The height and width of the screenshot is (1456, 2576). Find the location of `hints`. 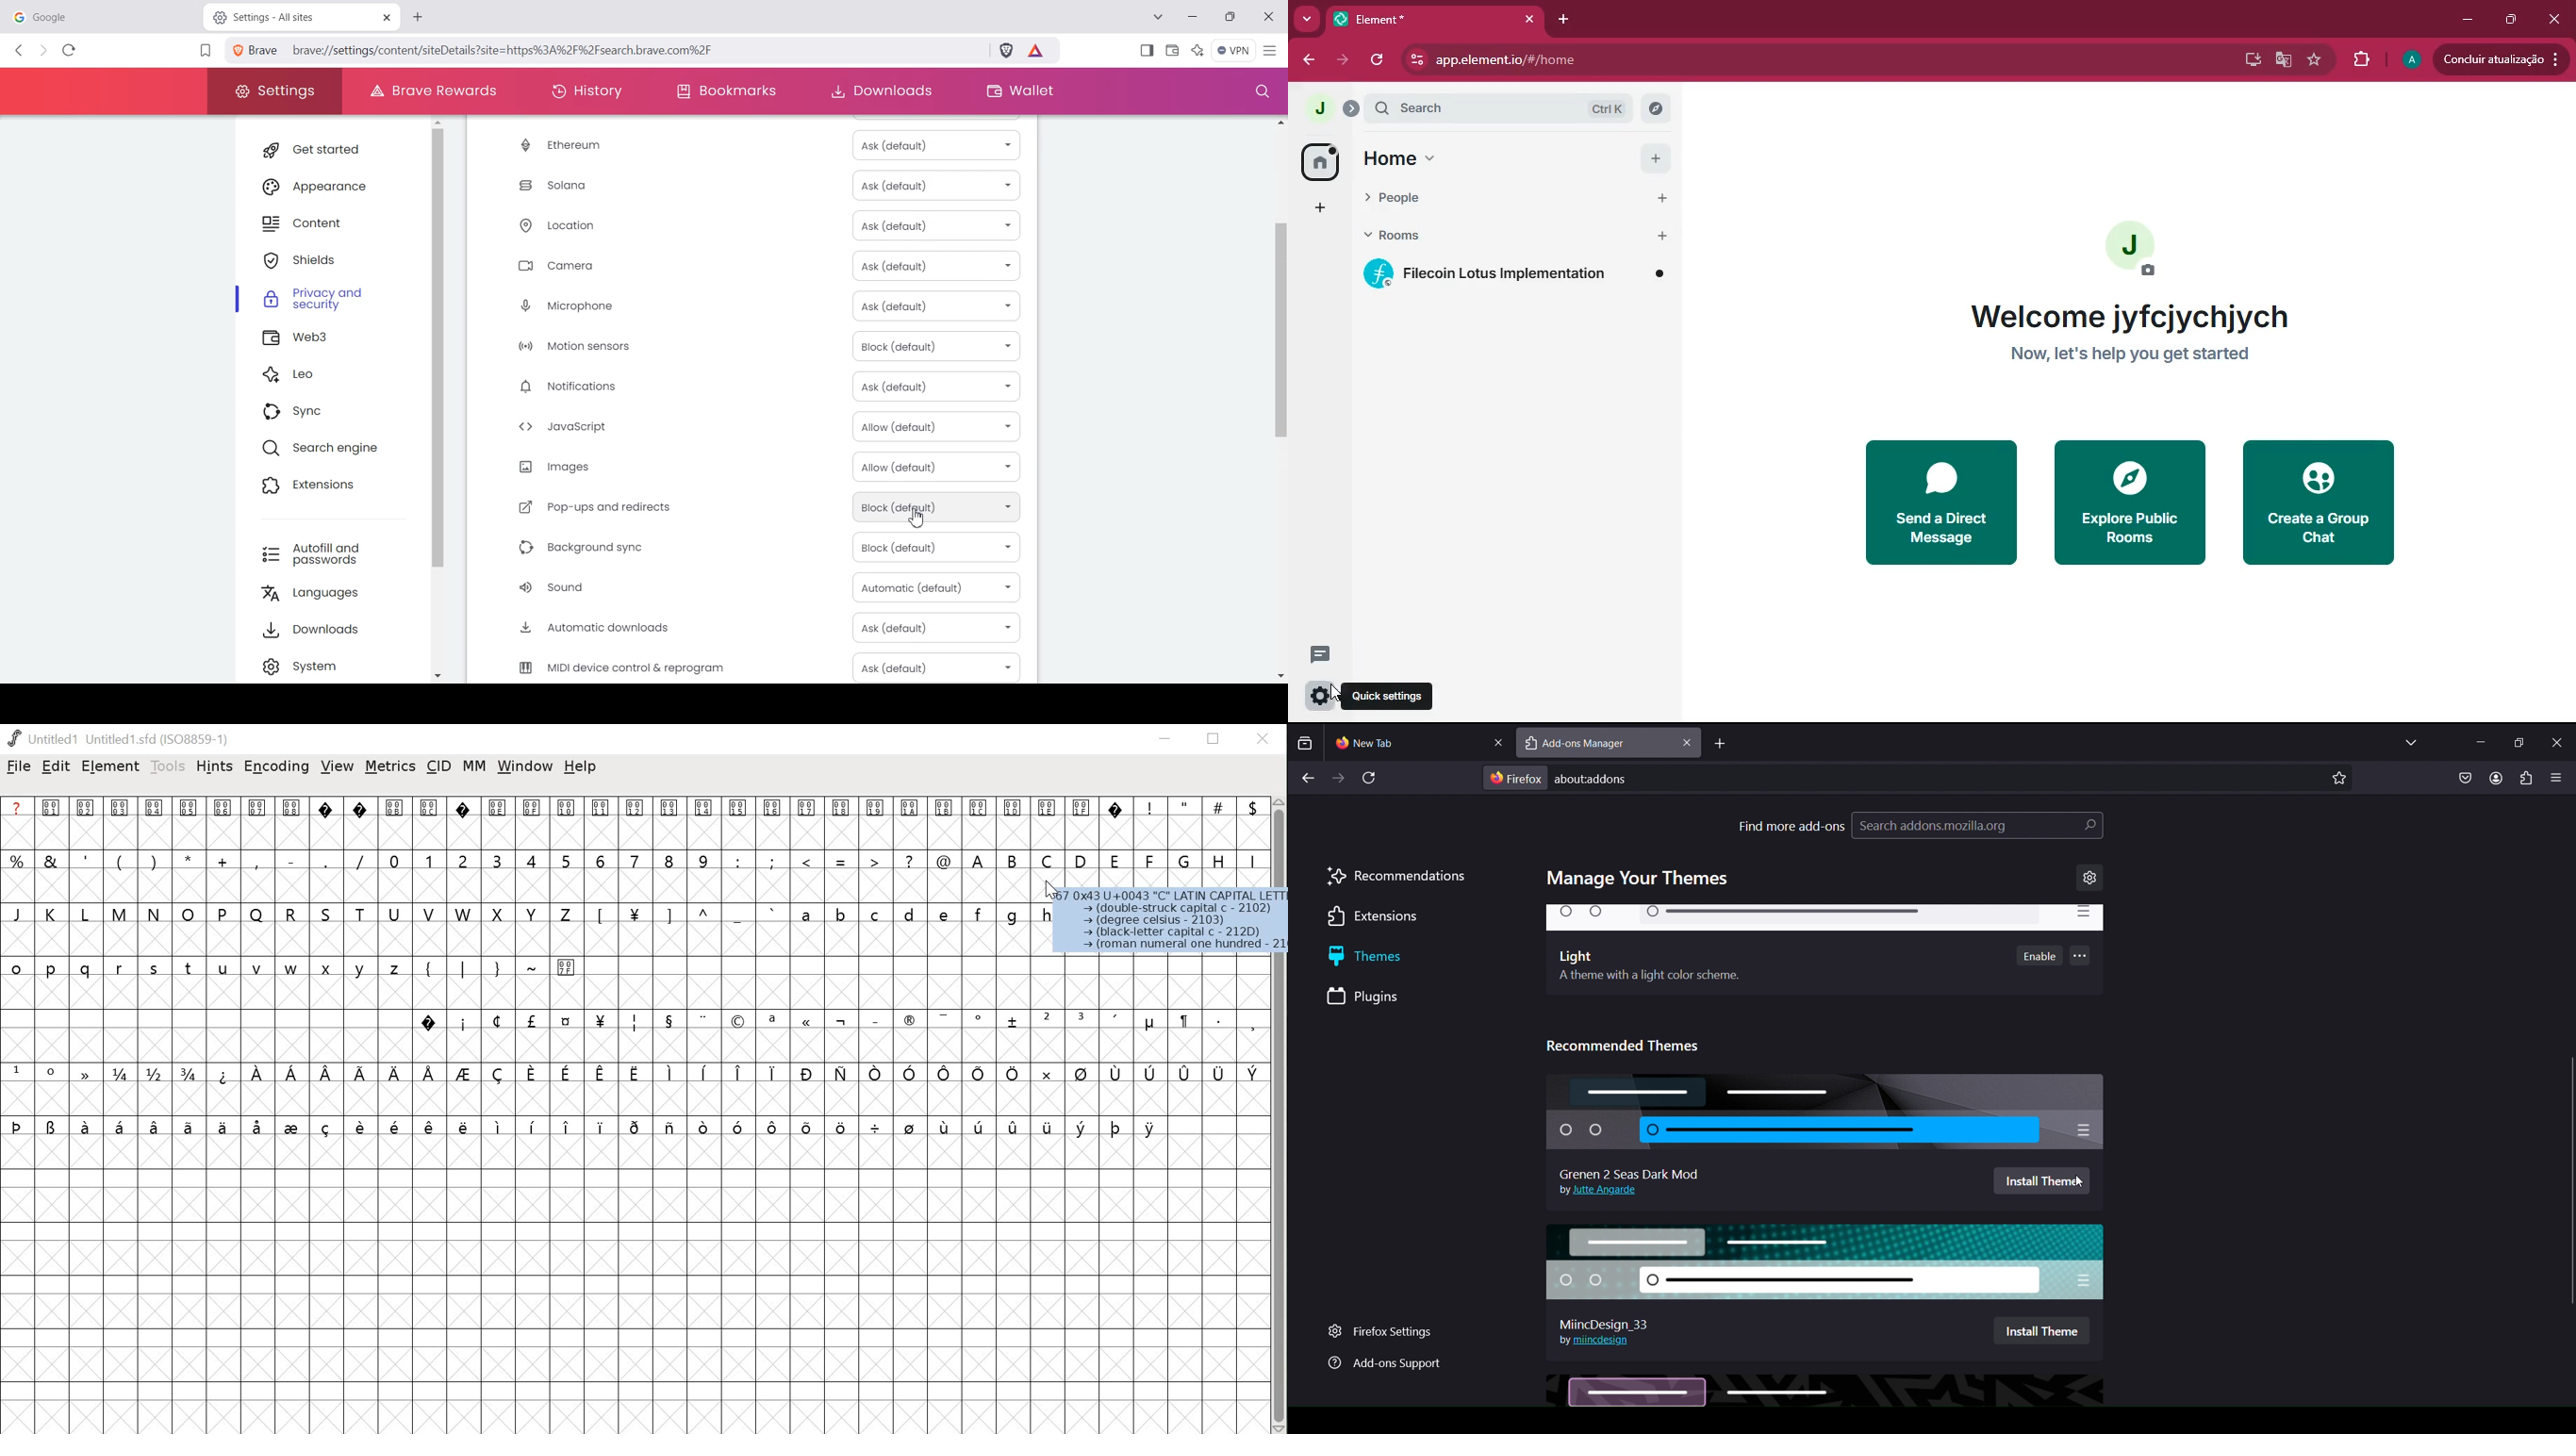

hints is located at coordinates (214, 766).